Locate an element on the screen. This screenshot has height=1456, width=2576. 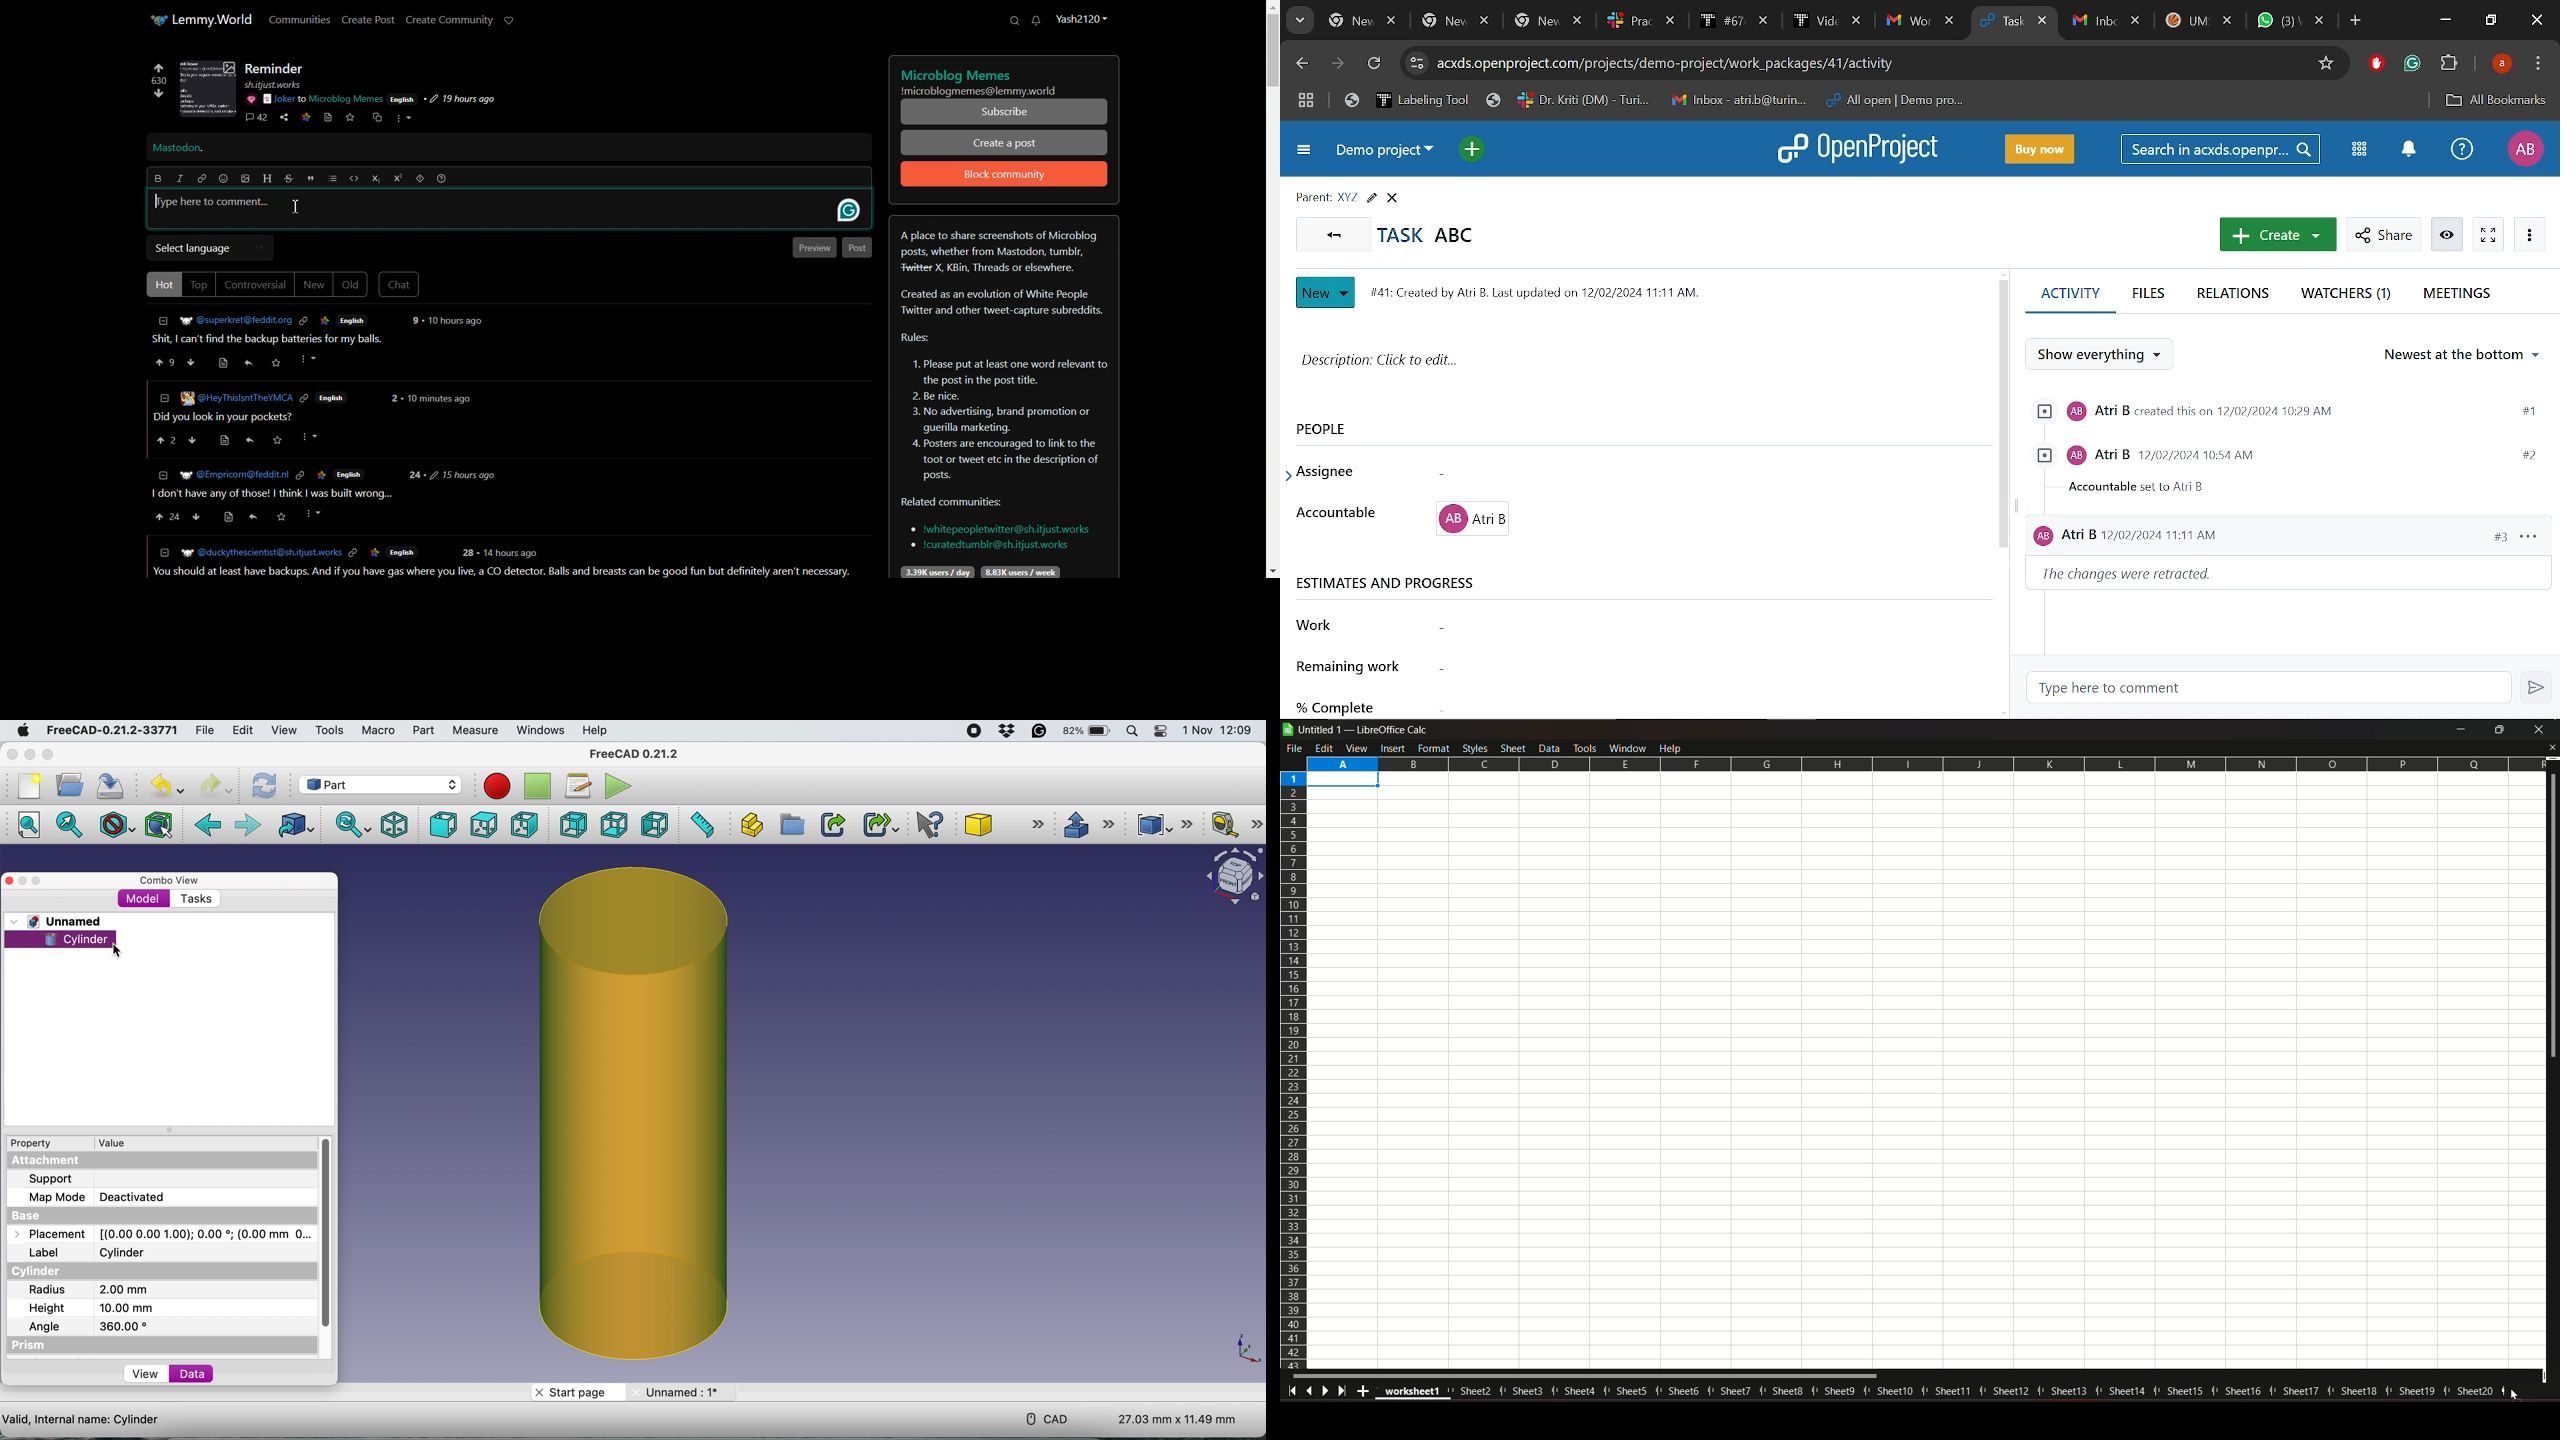
go to linked object is located at coordinates (298, 827).